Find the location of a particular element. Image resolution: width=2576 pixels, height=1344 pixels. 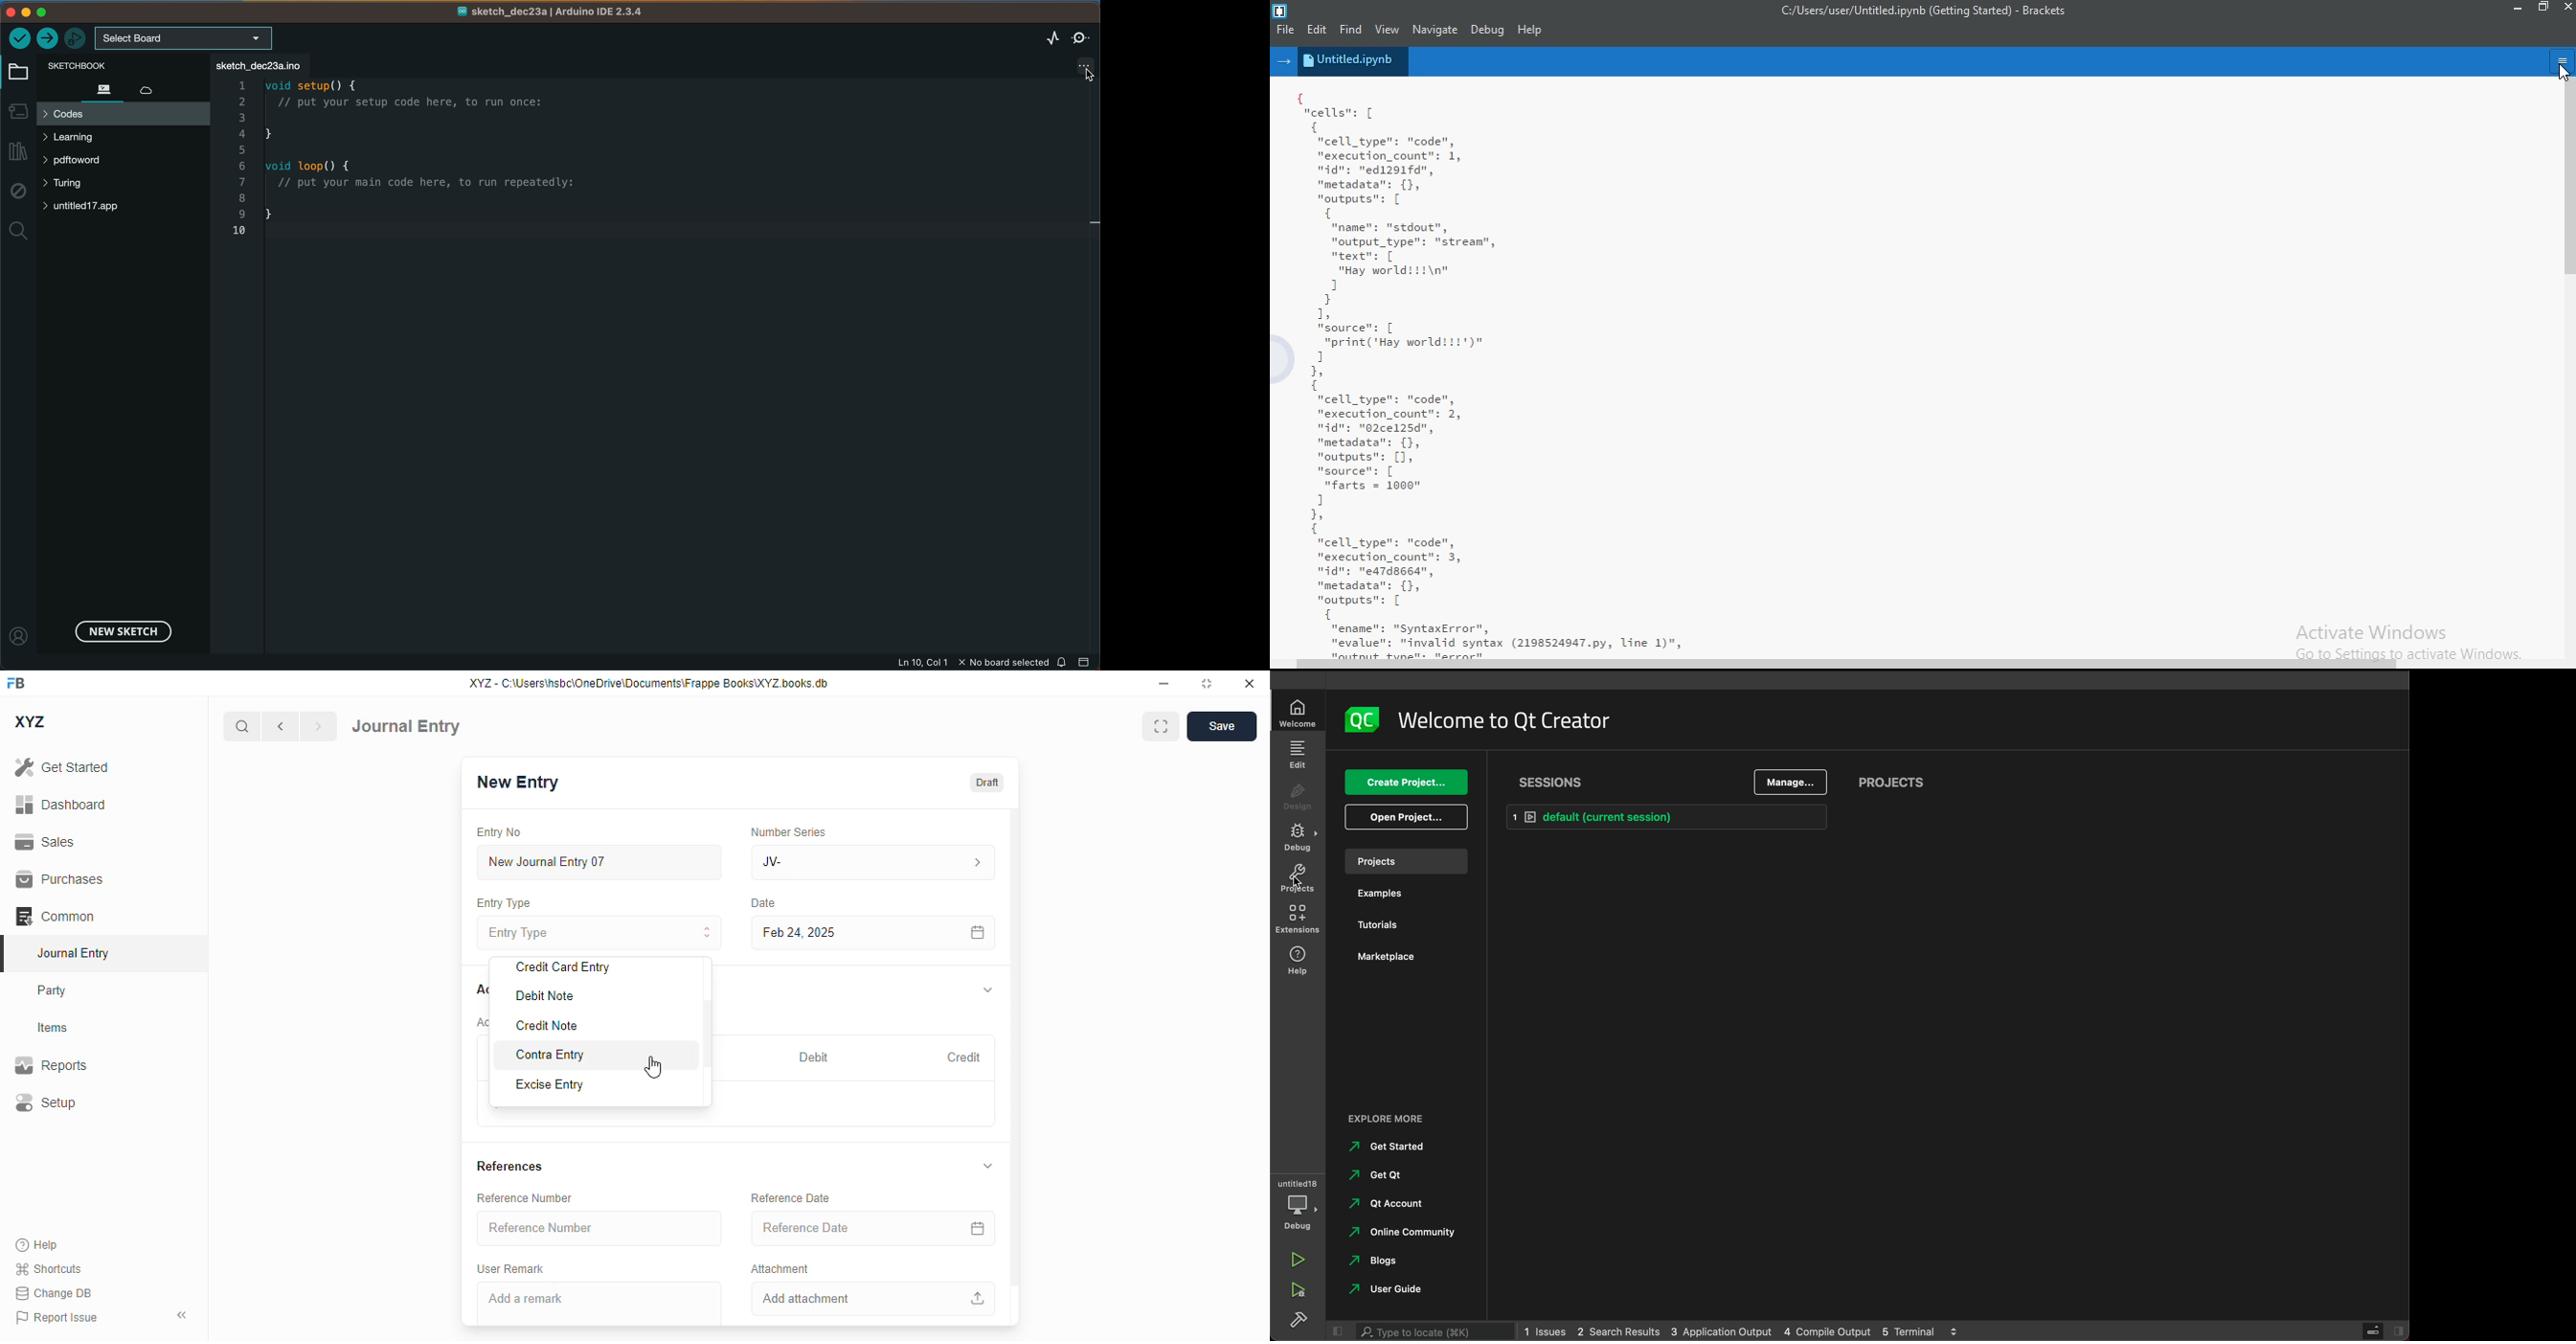

FB - logo is located at coordinates (16, 683).